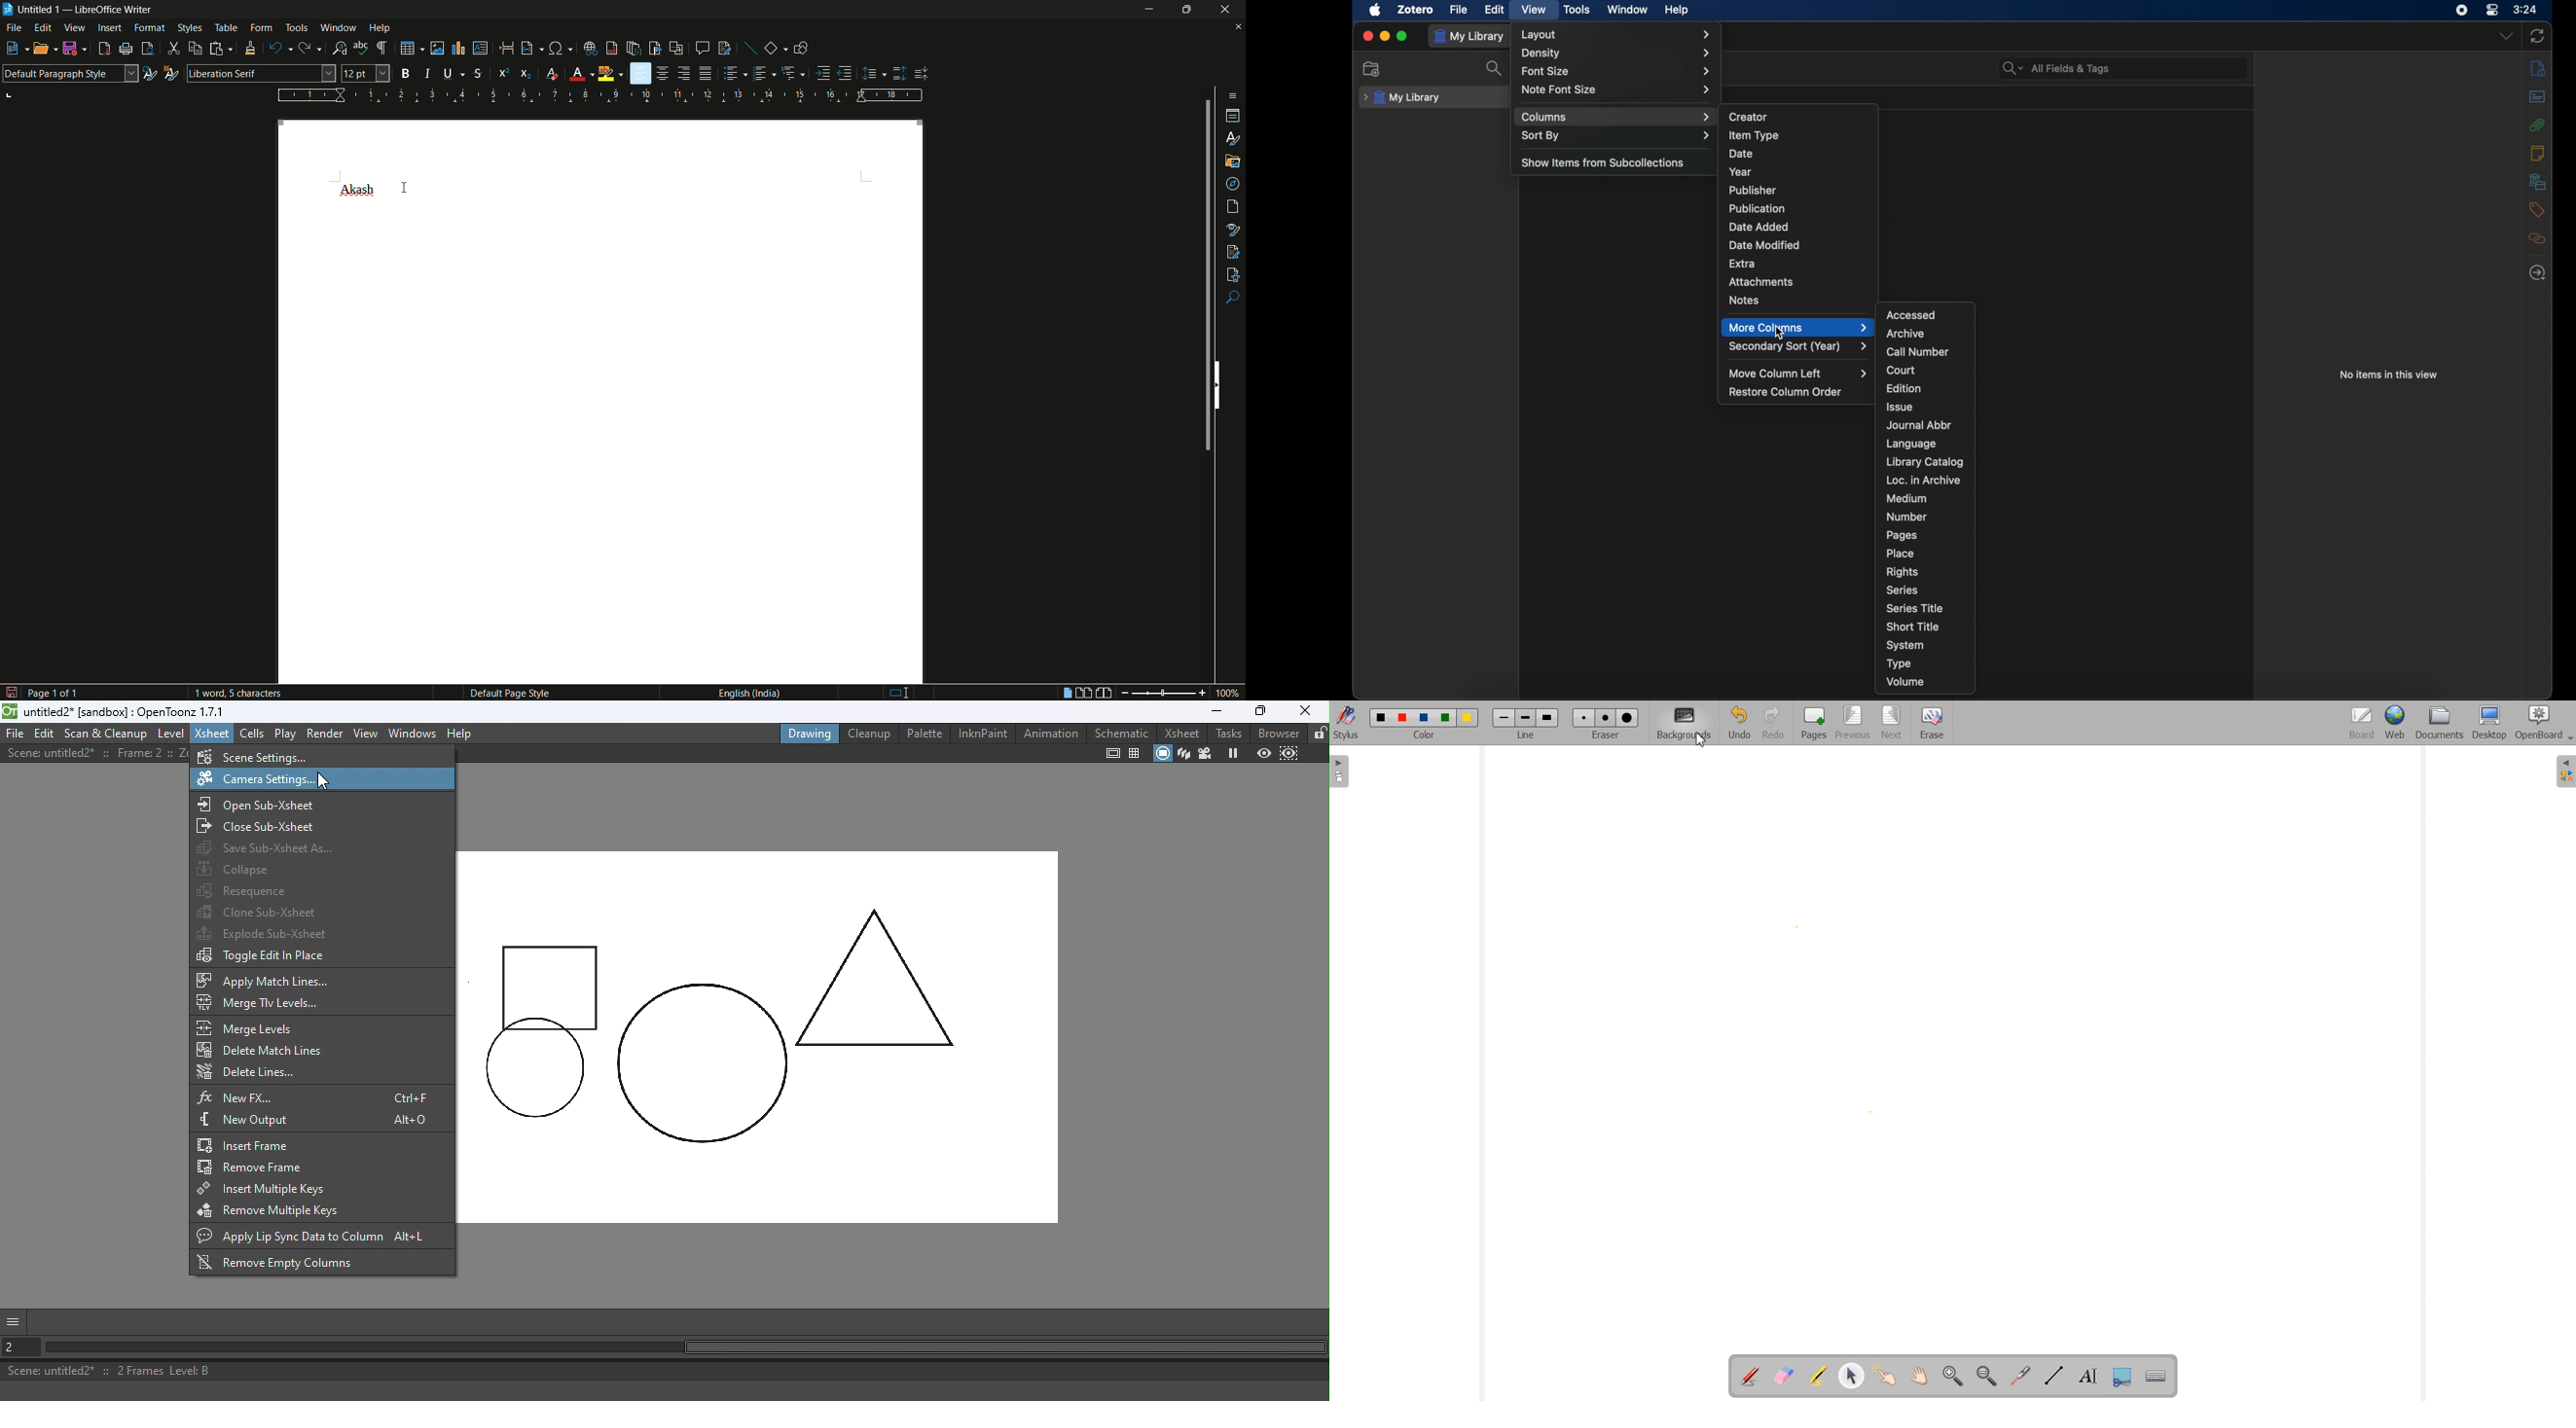  I want to click on 3D view, so click(1183, 754).